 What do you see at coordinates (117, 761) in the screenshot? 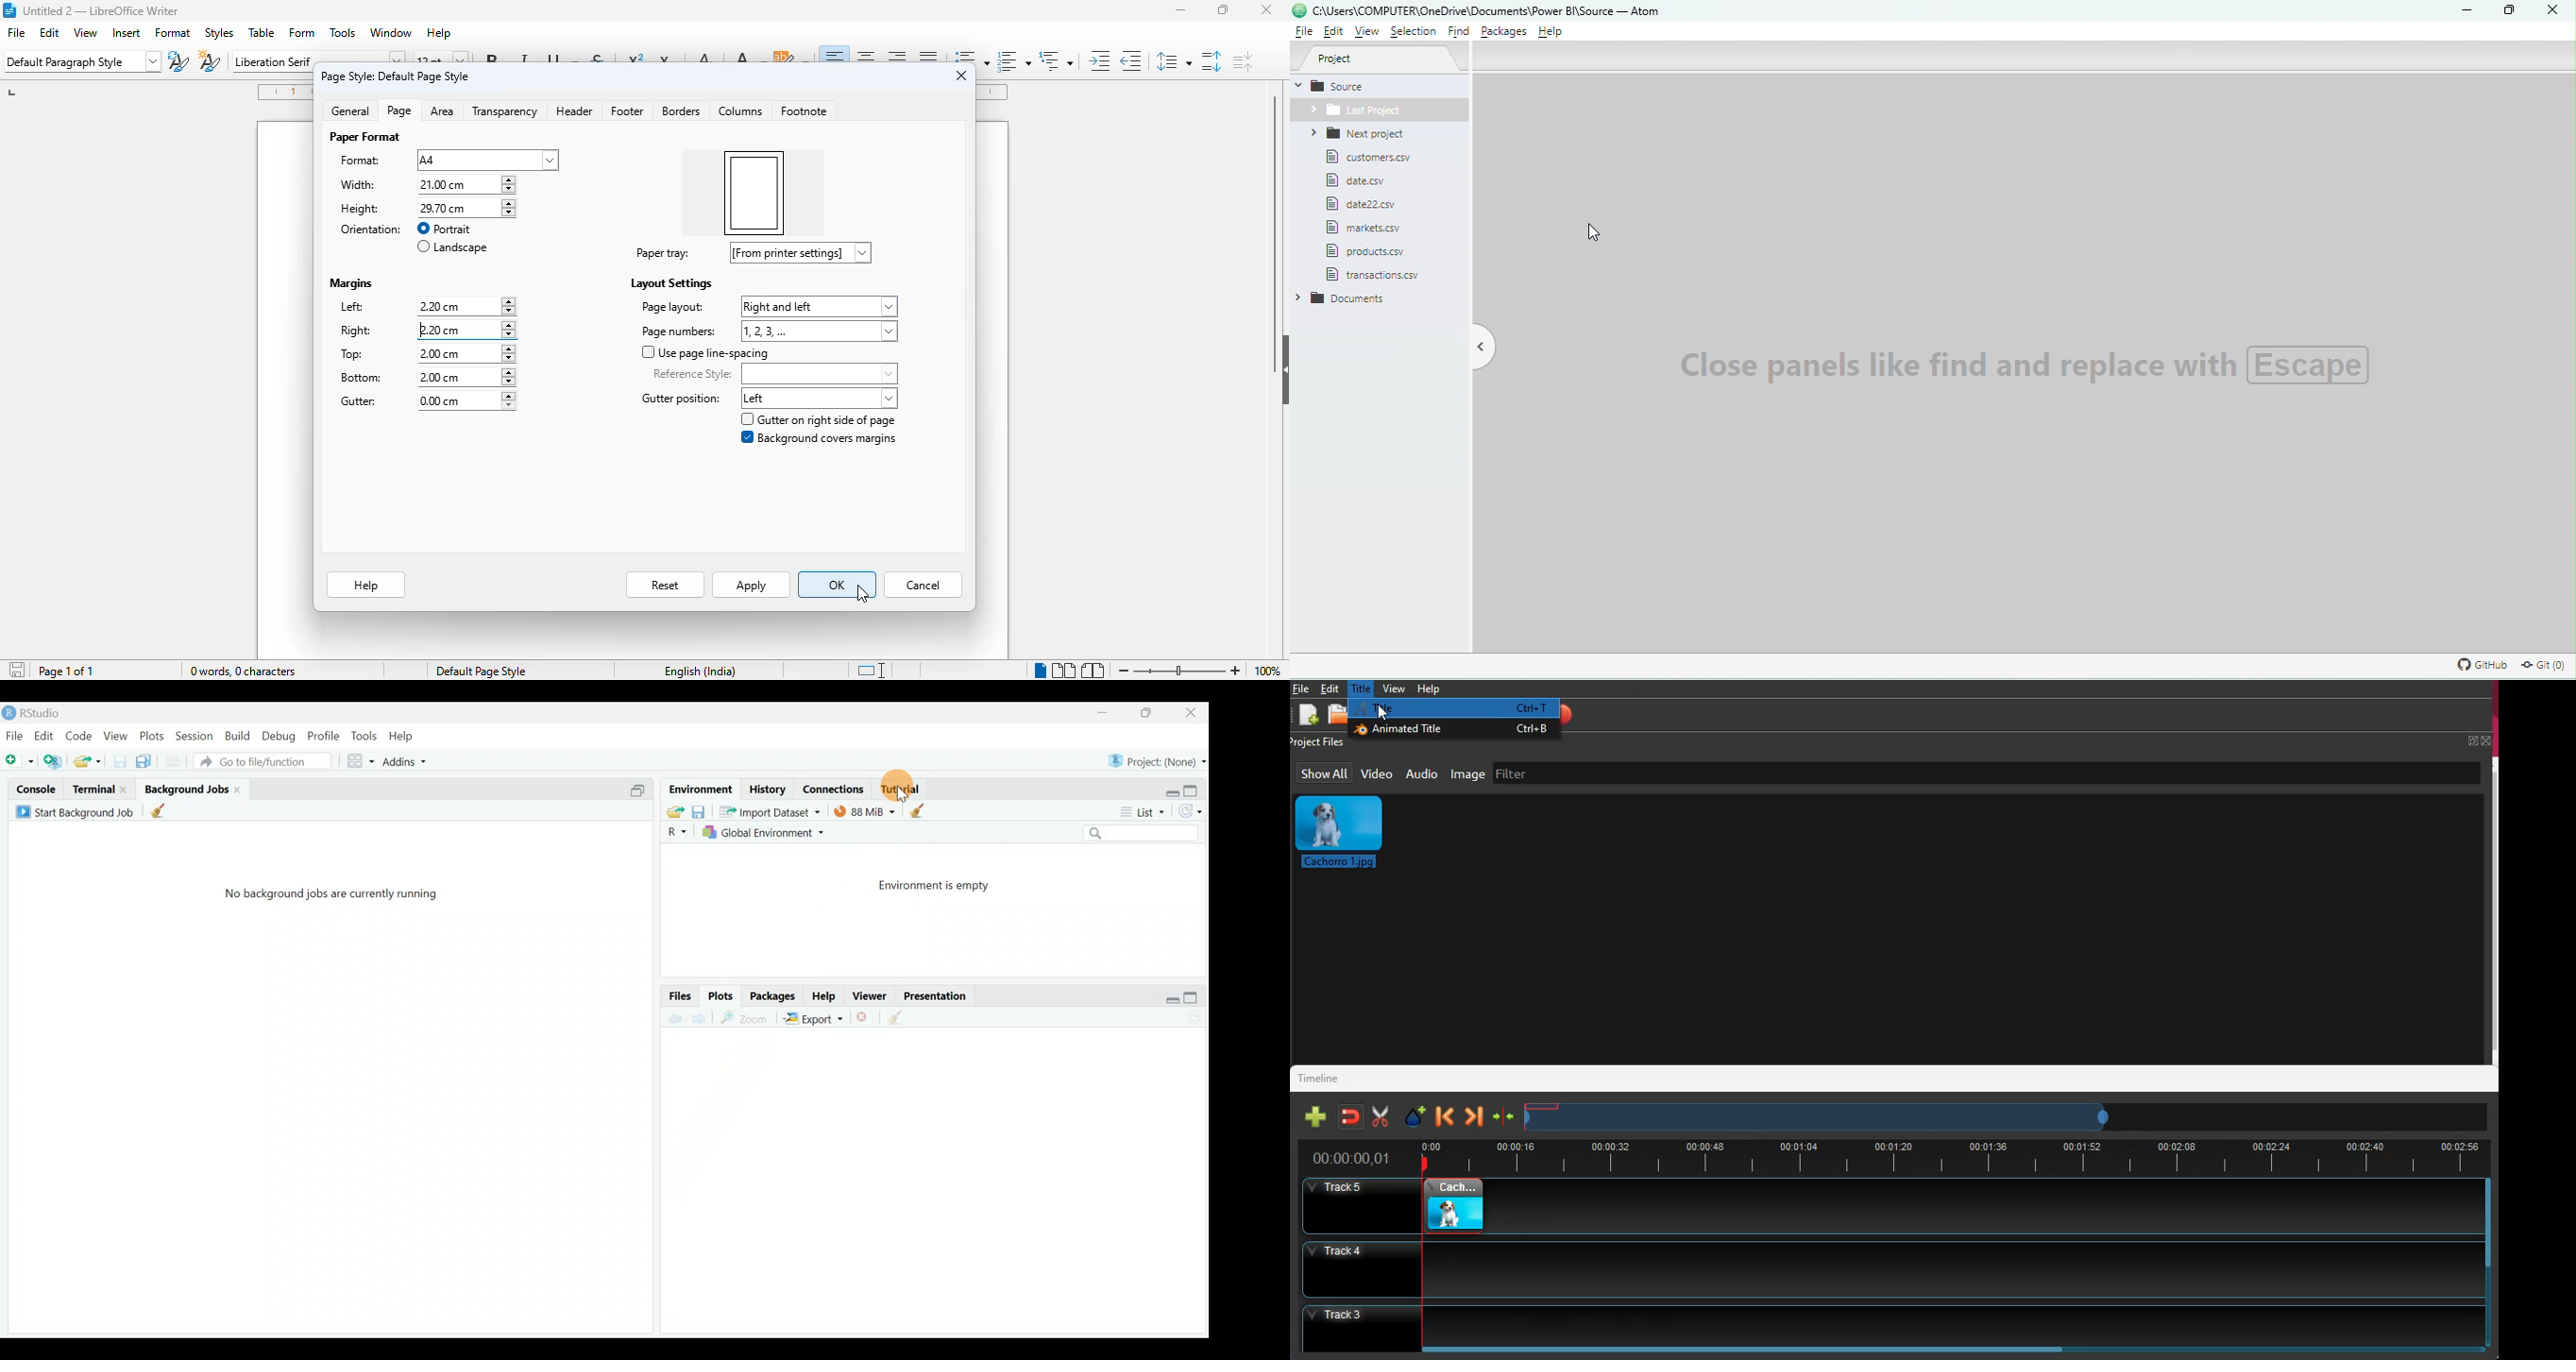
I see `Save current document` at bounding box center [117, 761].